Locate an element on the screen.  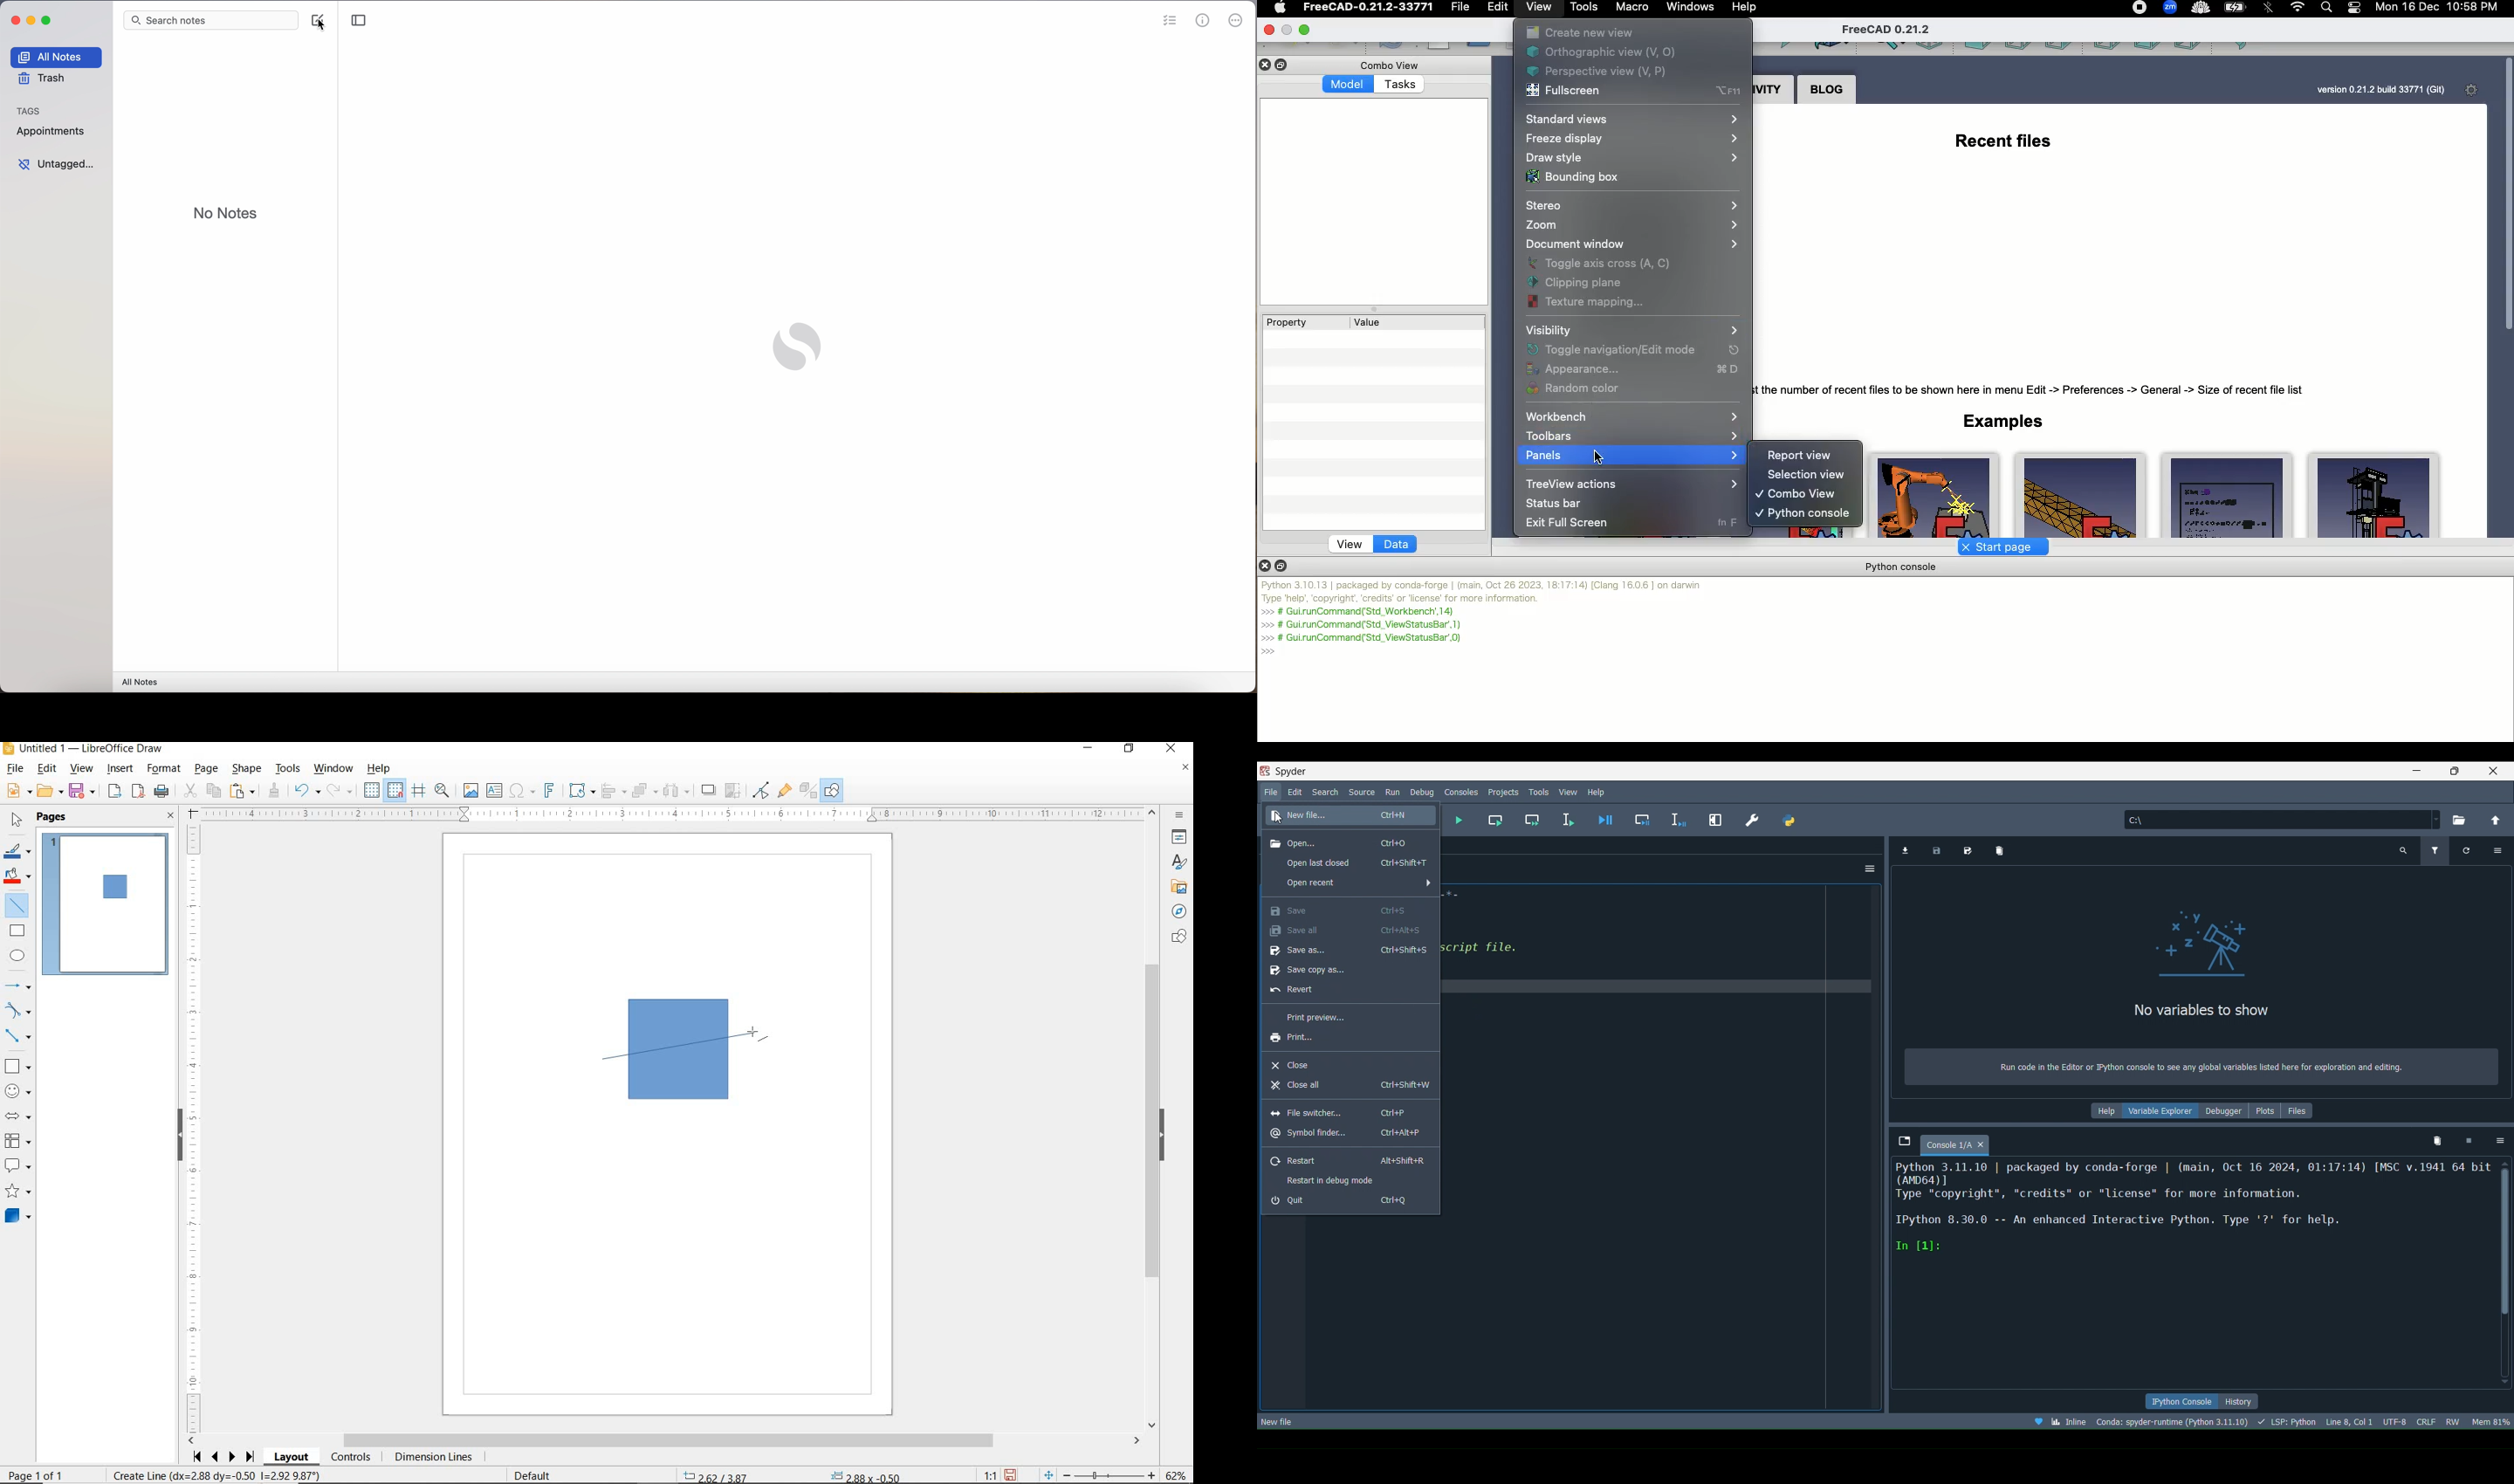
CONTROLS is located at coordinates (350, 1458).